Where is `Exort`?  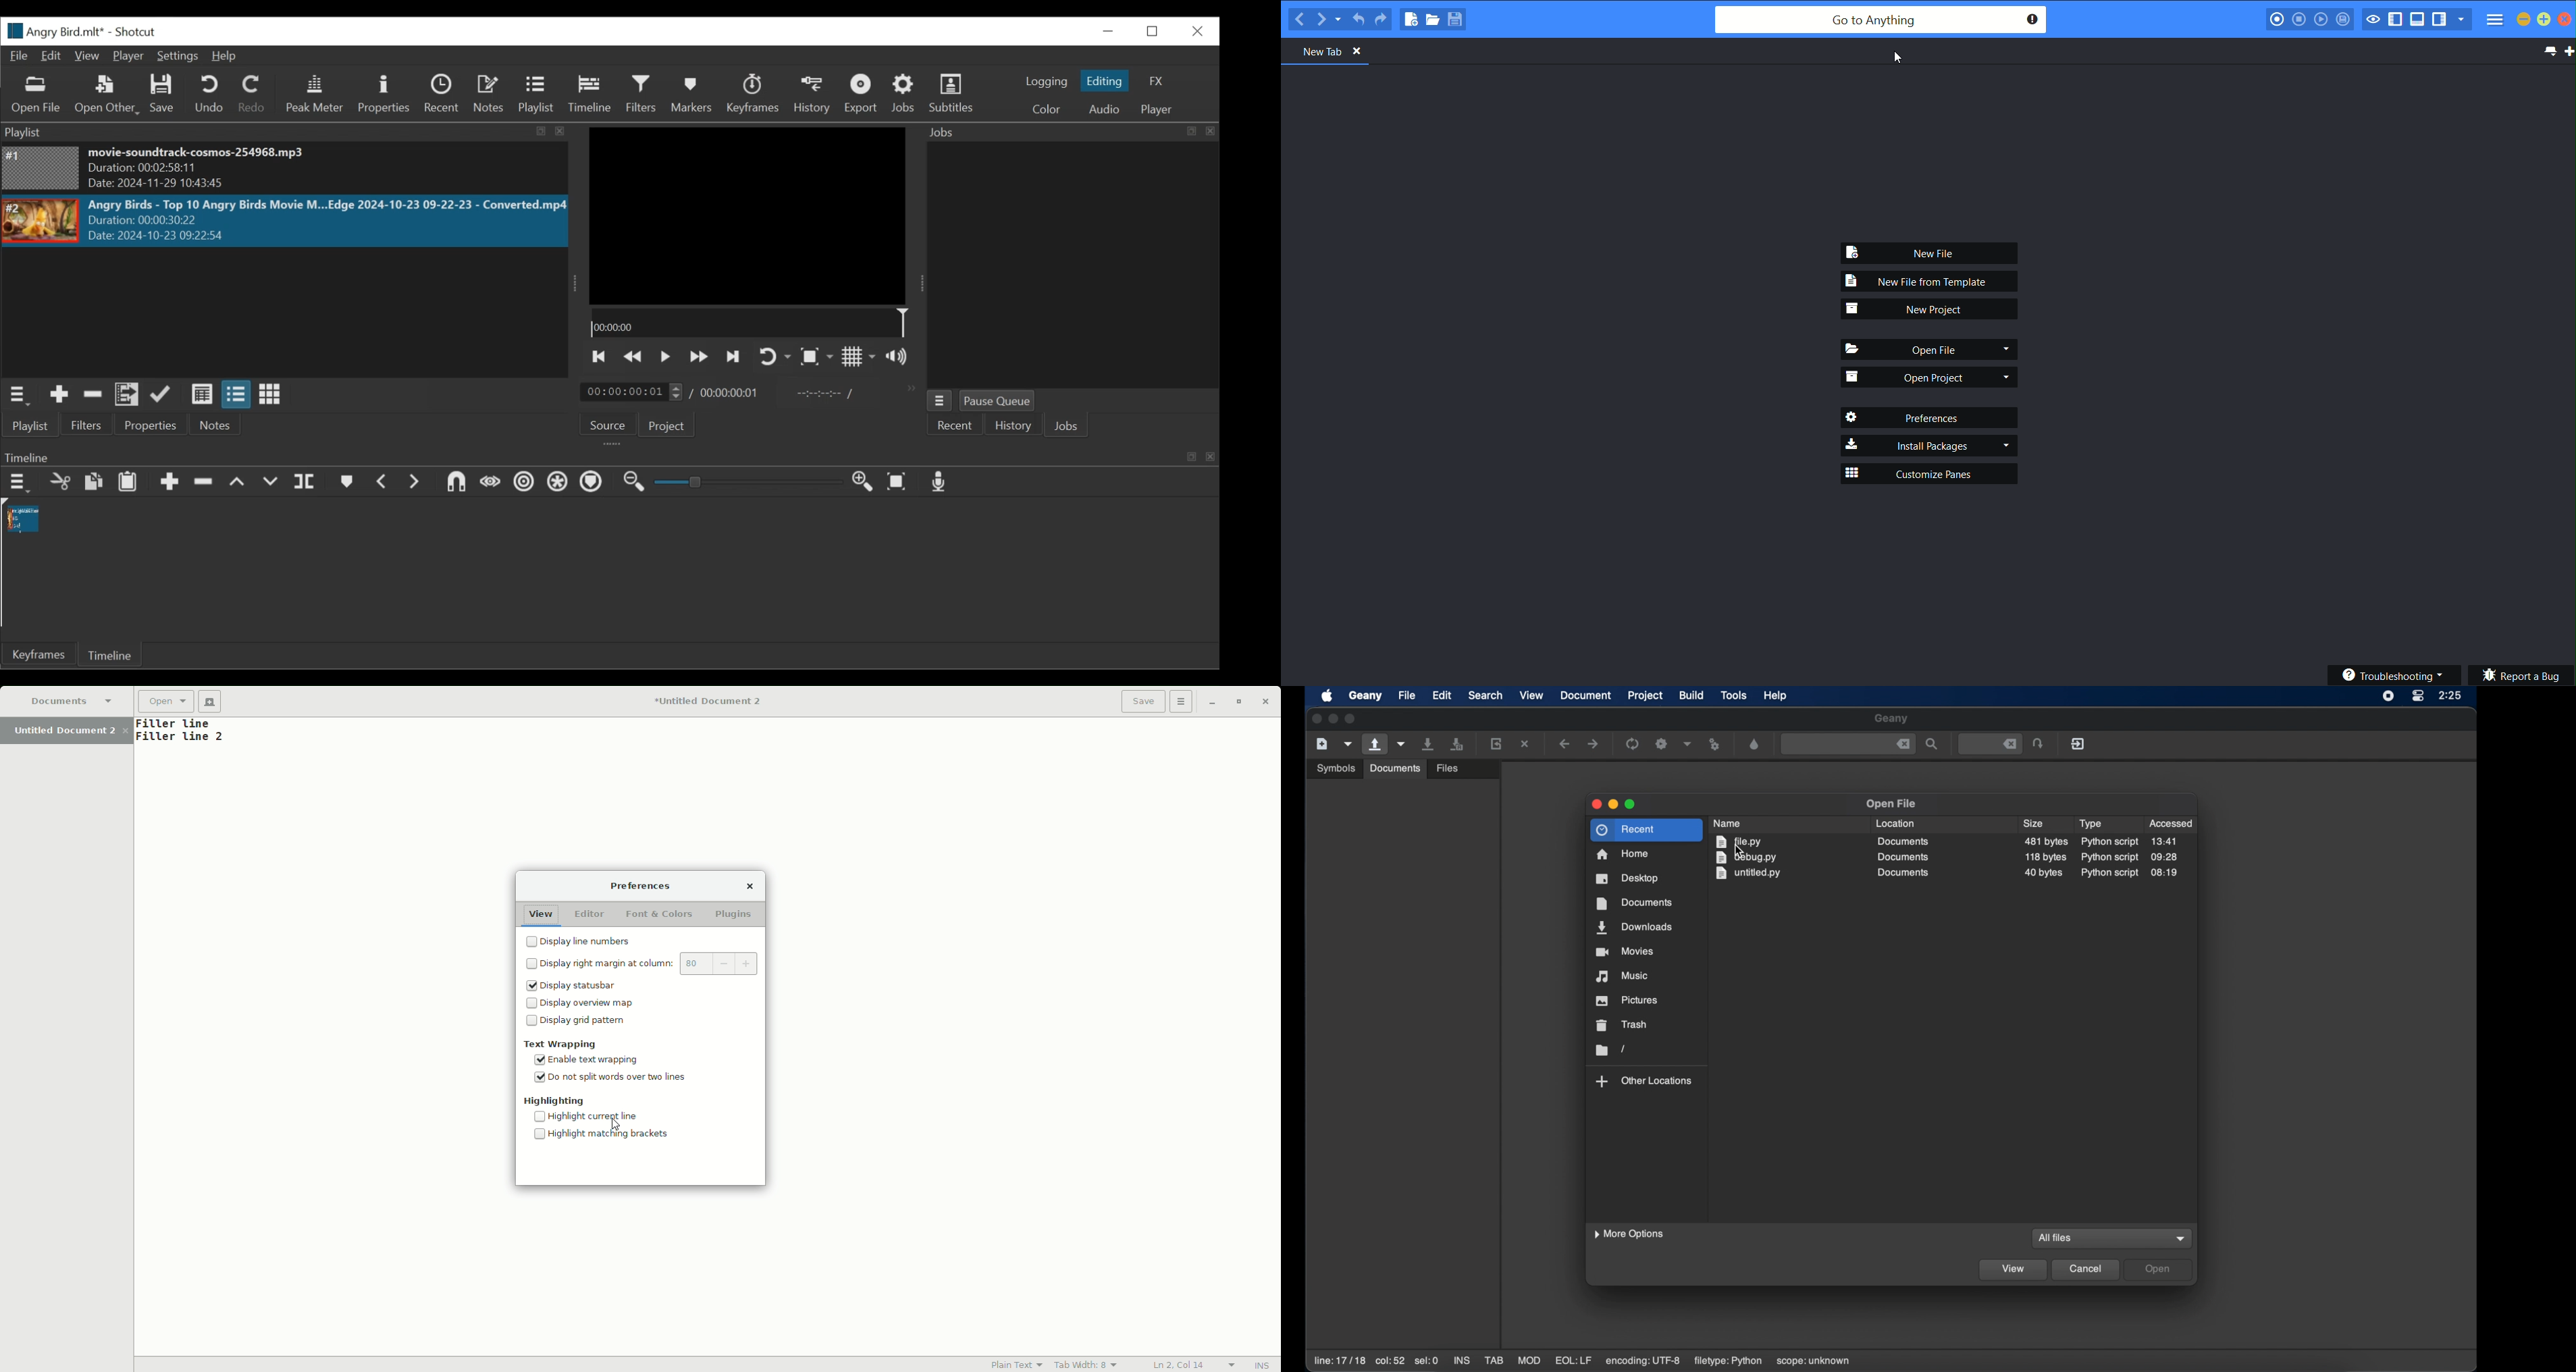
Exort is located at coordinates (863, 95).